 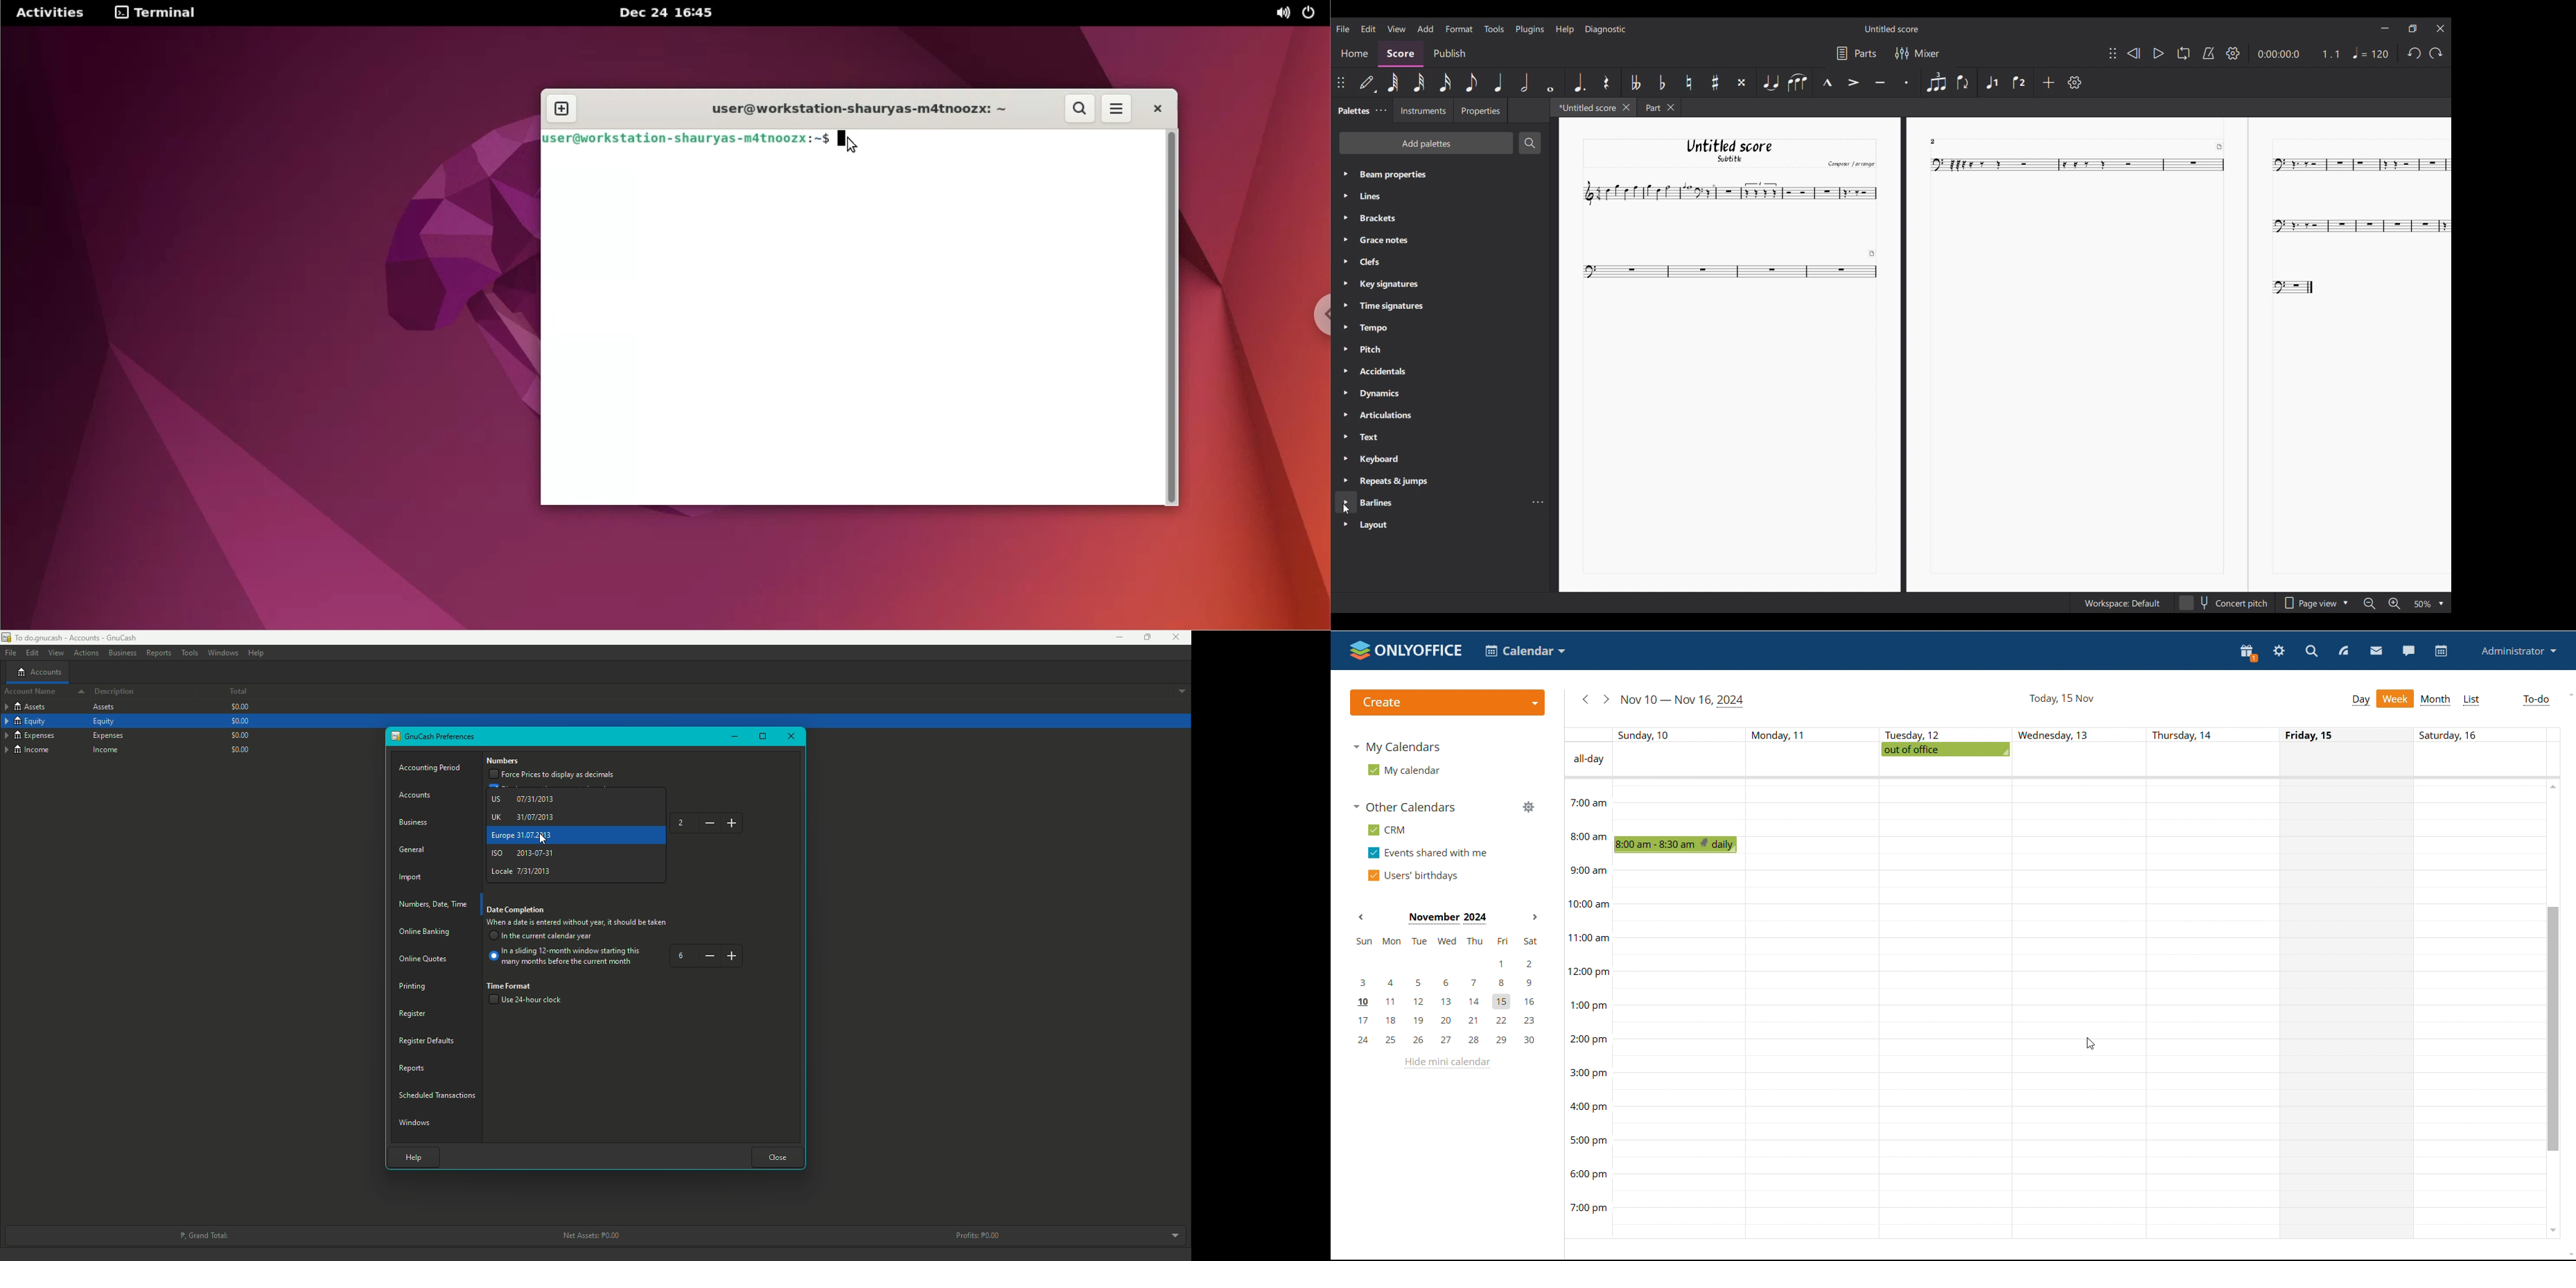 What do you see at coordinates (1341, 82) in the screenshot?
I see `Change position` at bounding box center [1341, 82].